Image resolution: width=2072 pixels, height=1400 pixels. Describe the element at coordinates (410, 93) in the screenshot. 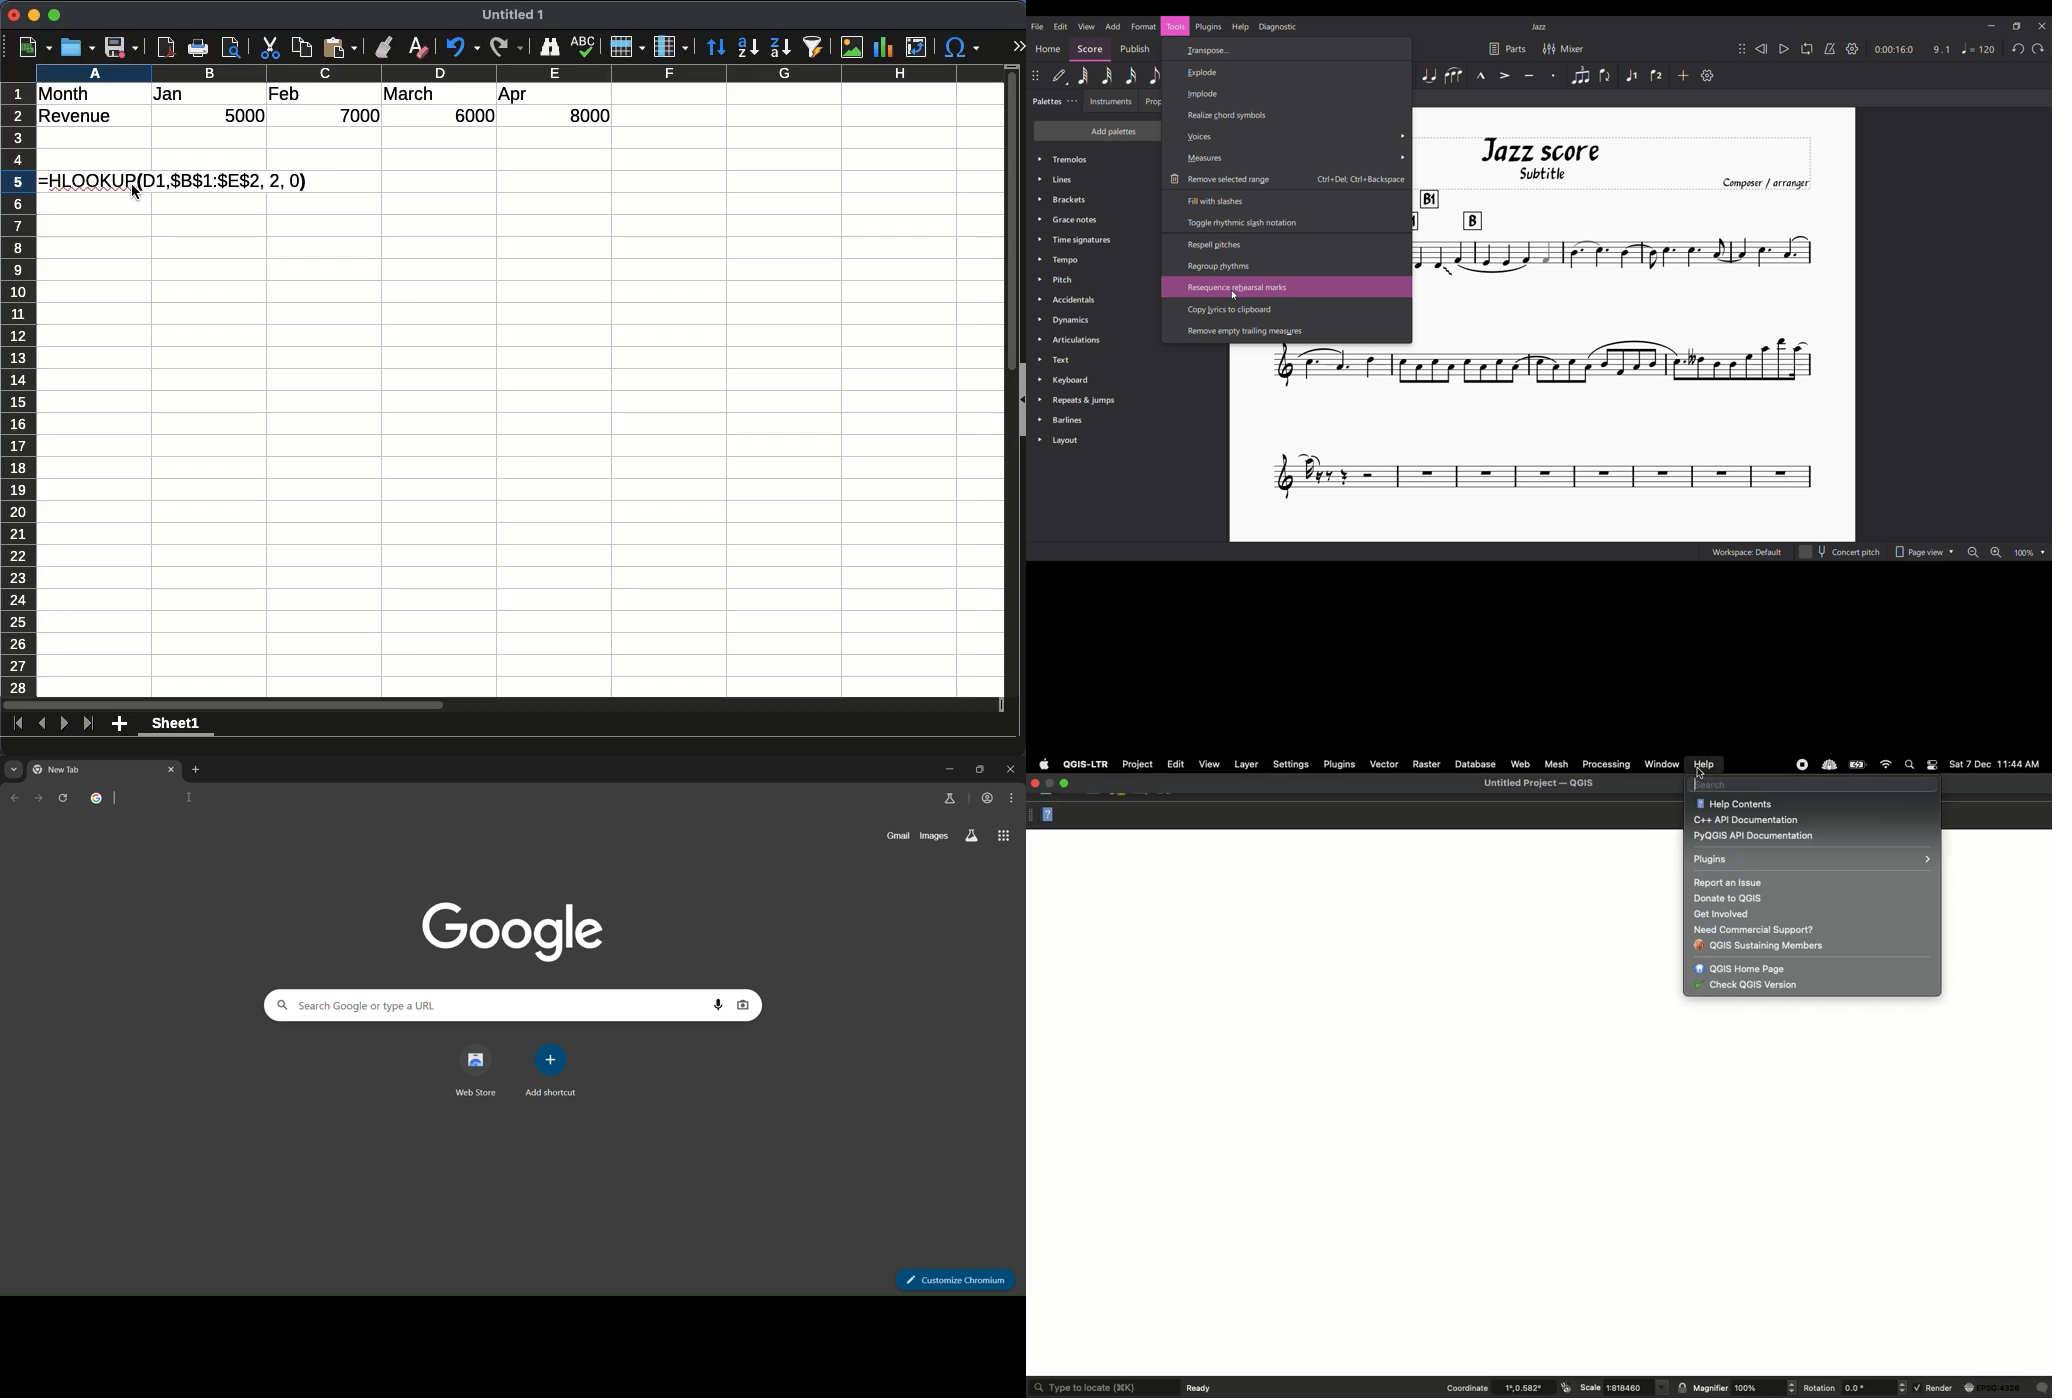

I see `march` at that location.